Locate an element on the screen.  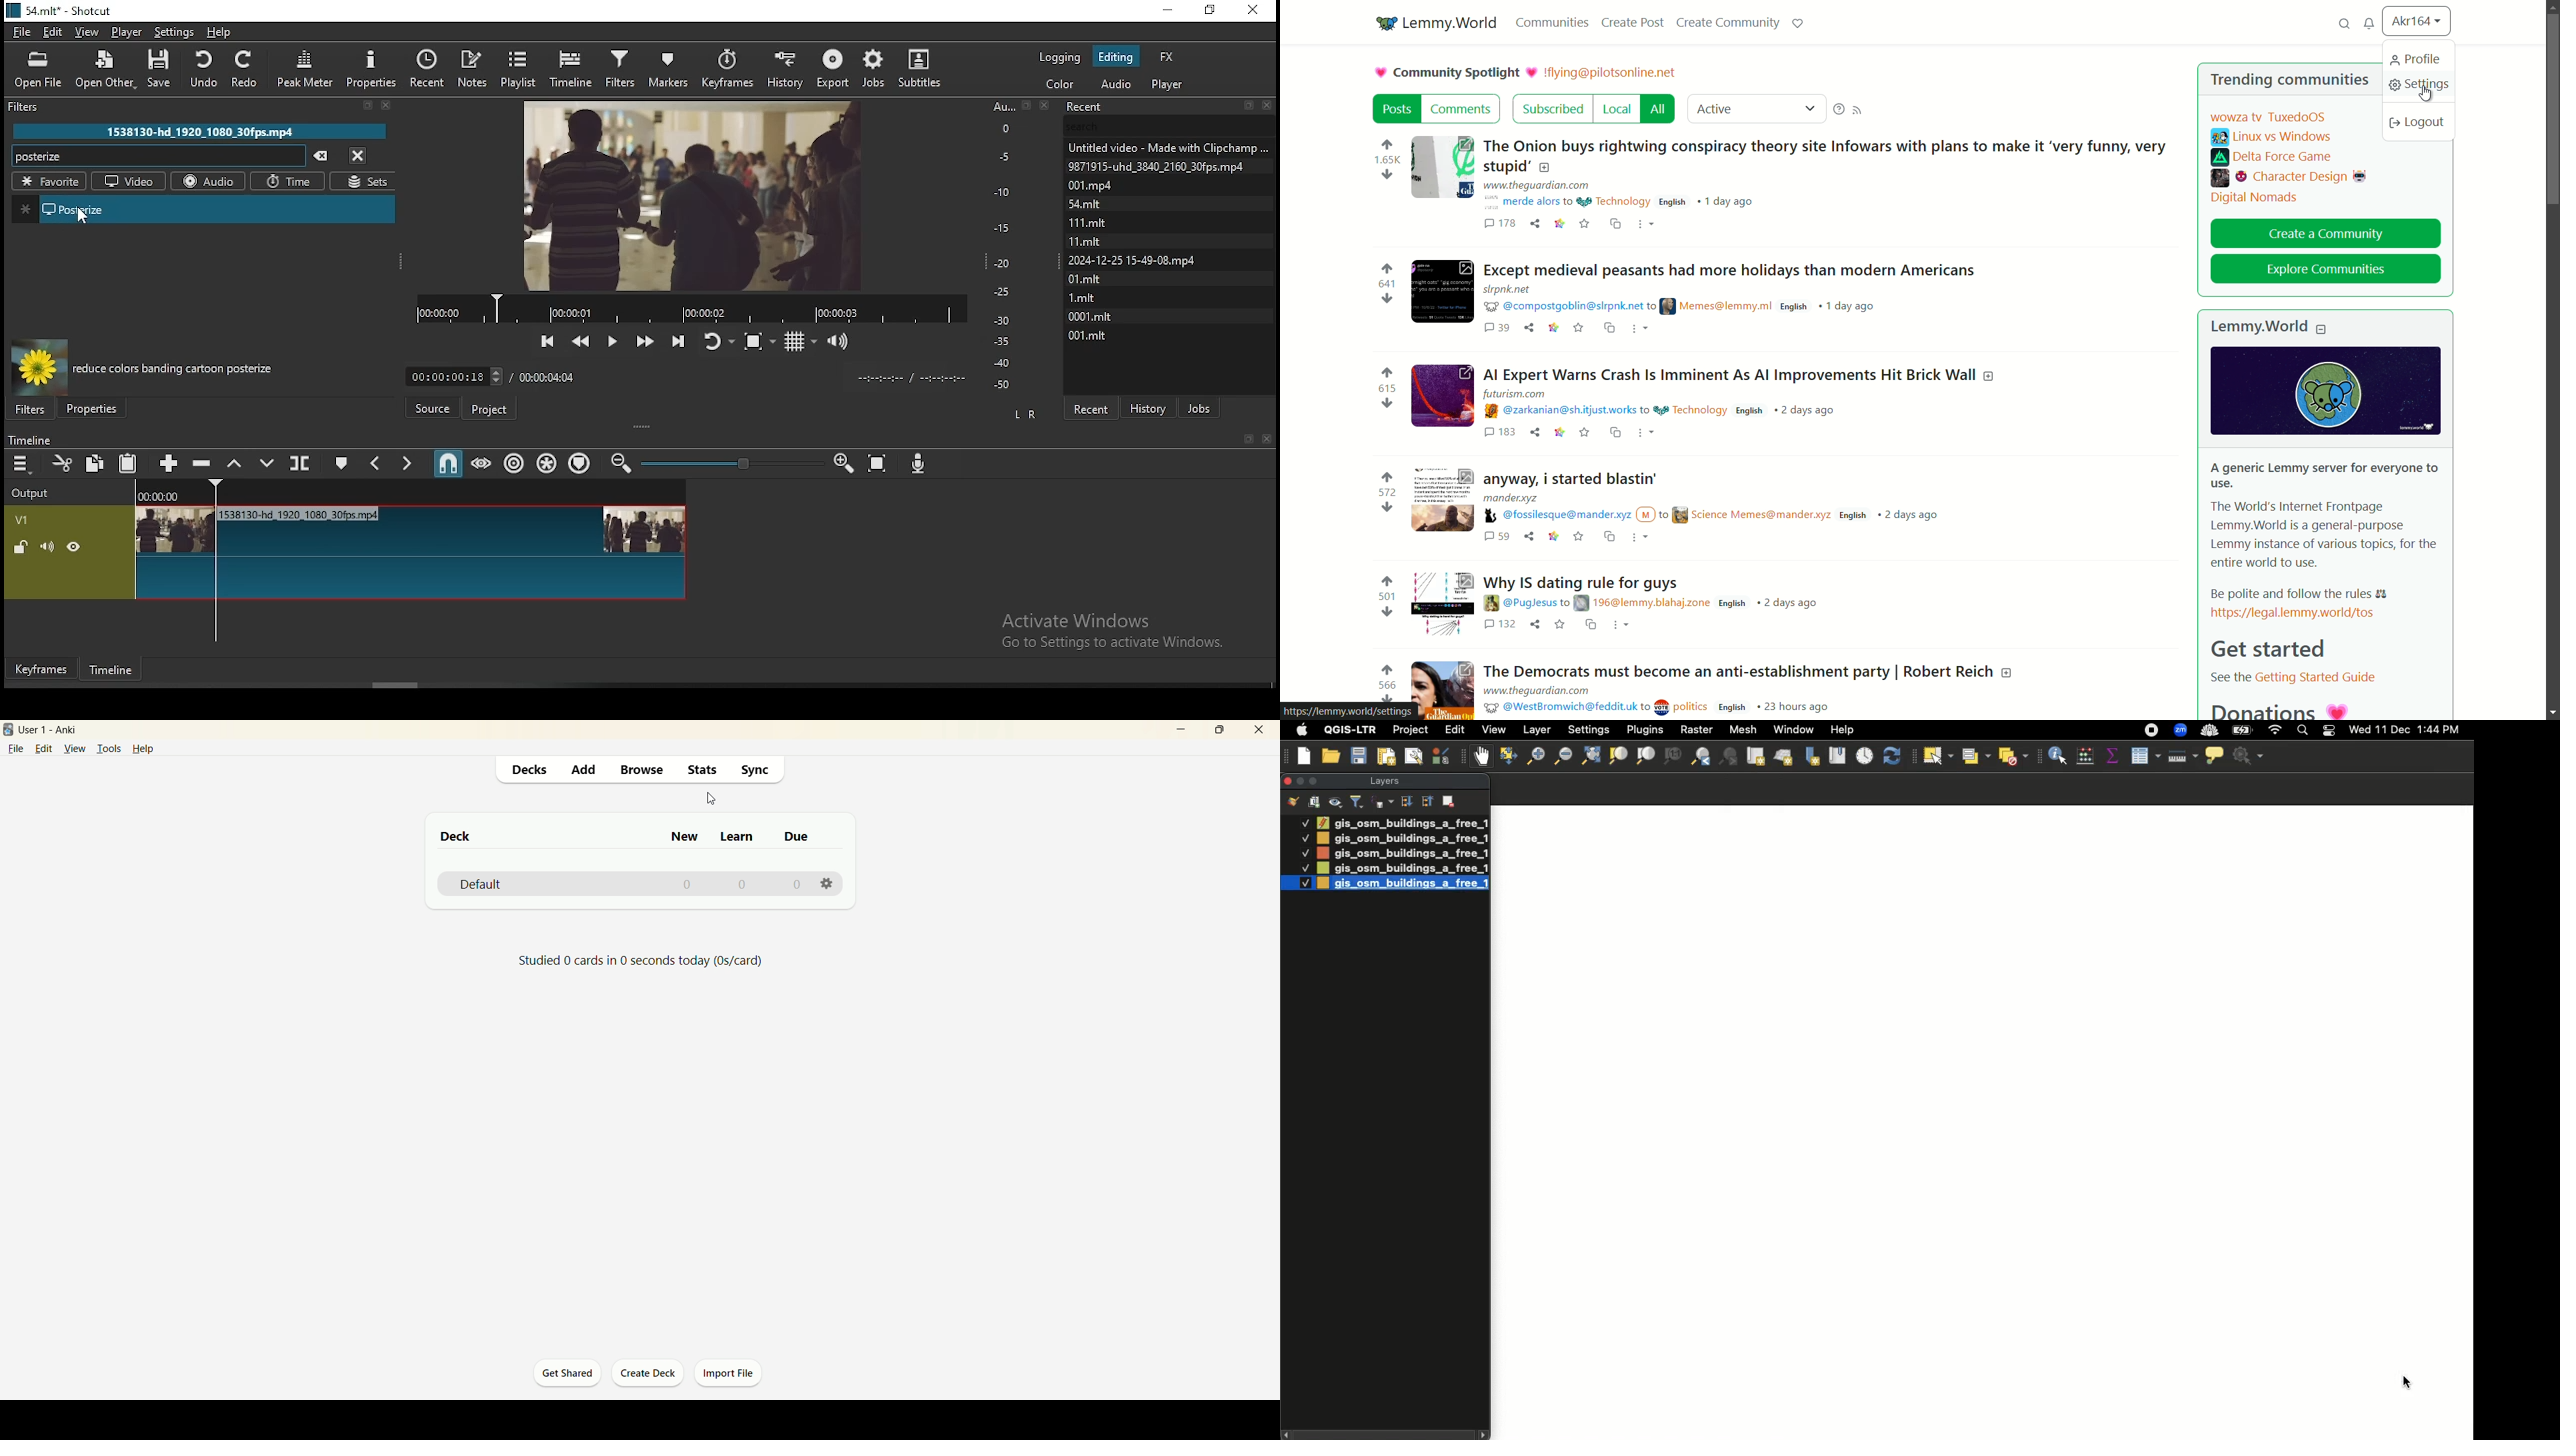
sync is located at coordinates (753, 769).